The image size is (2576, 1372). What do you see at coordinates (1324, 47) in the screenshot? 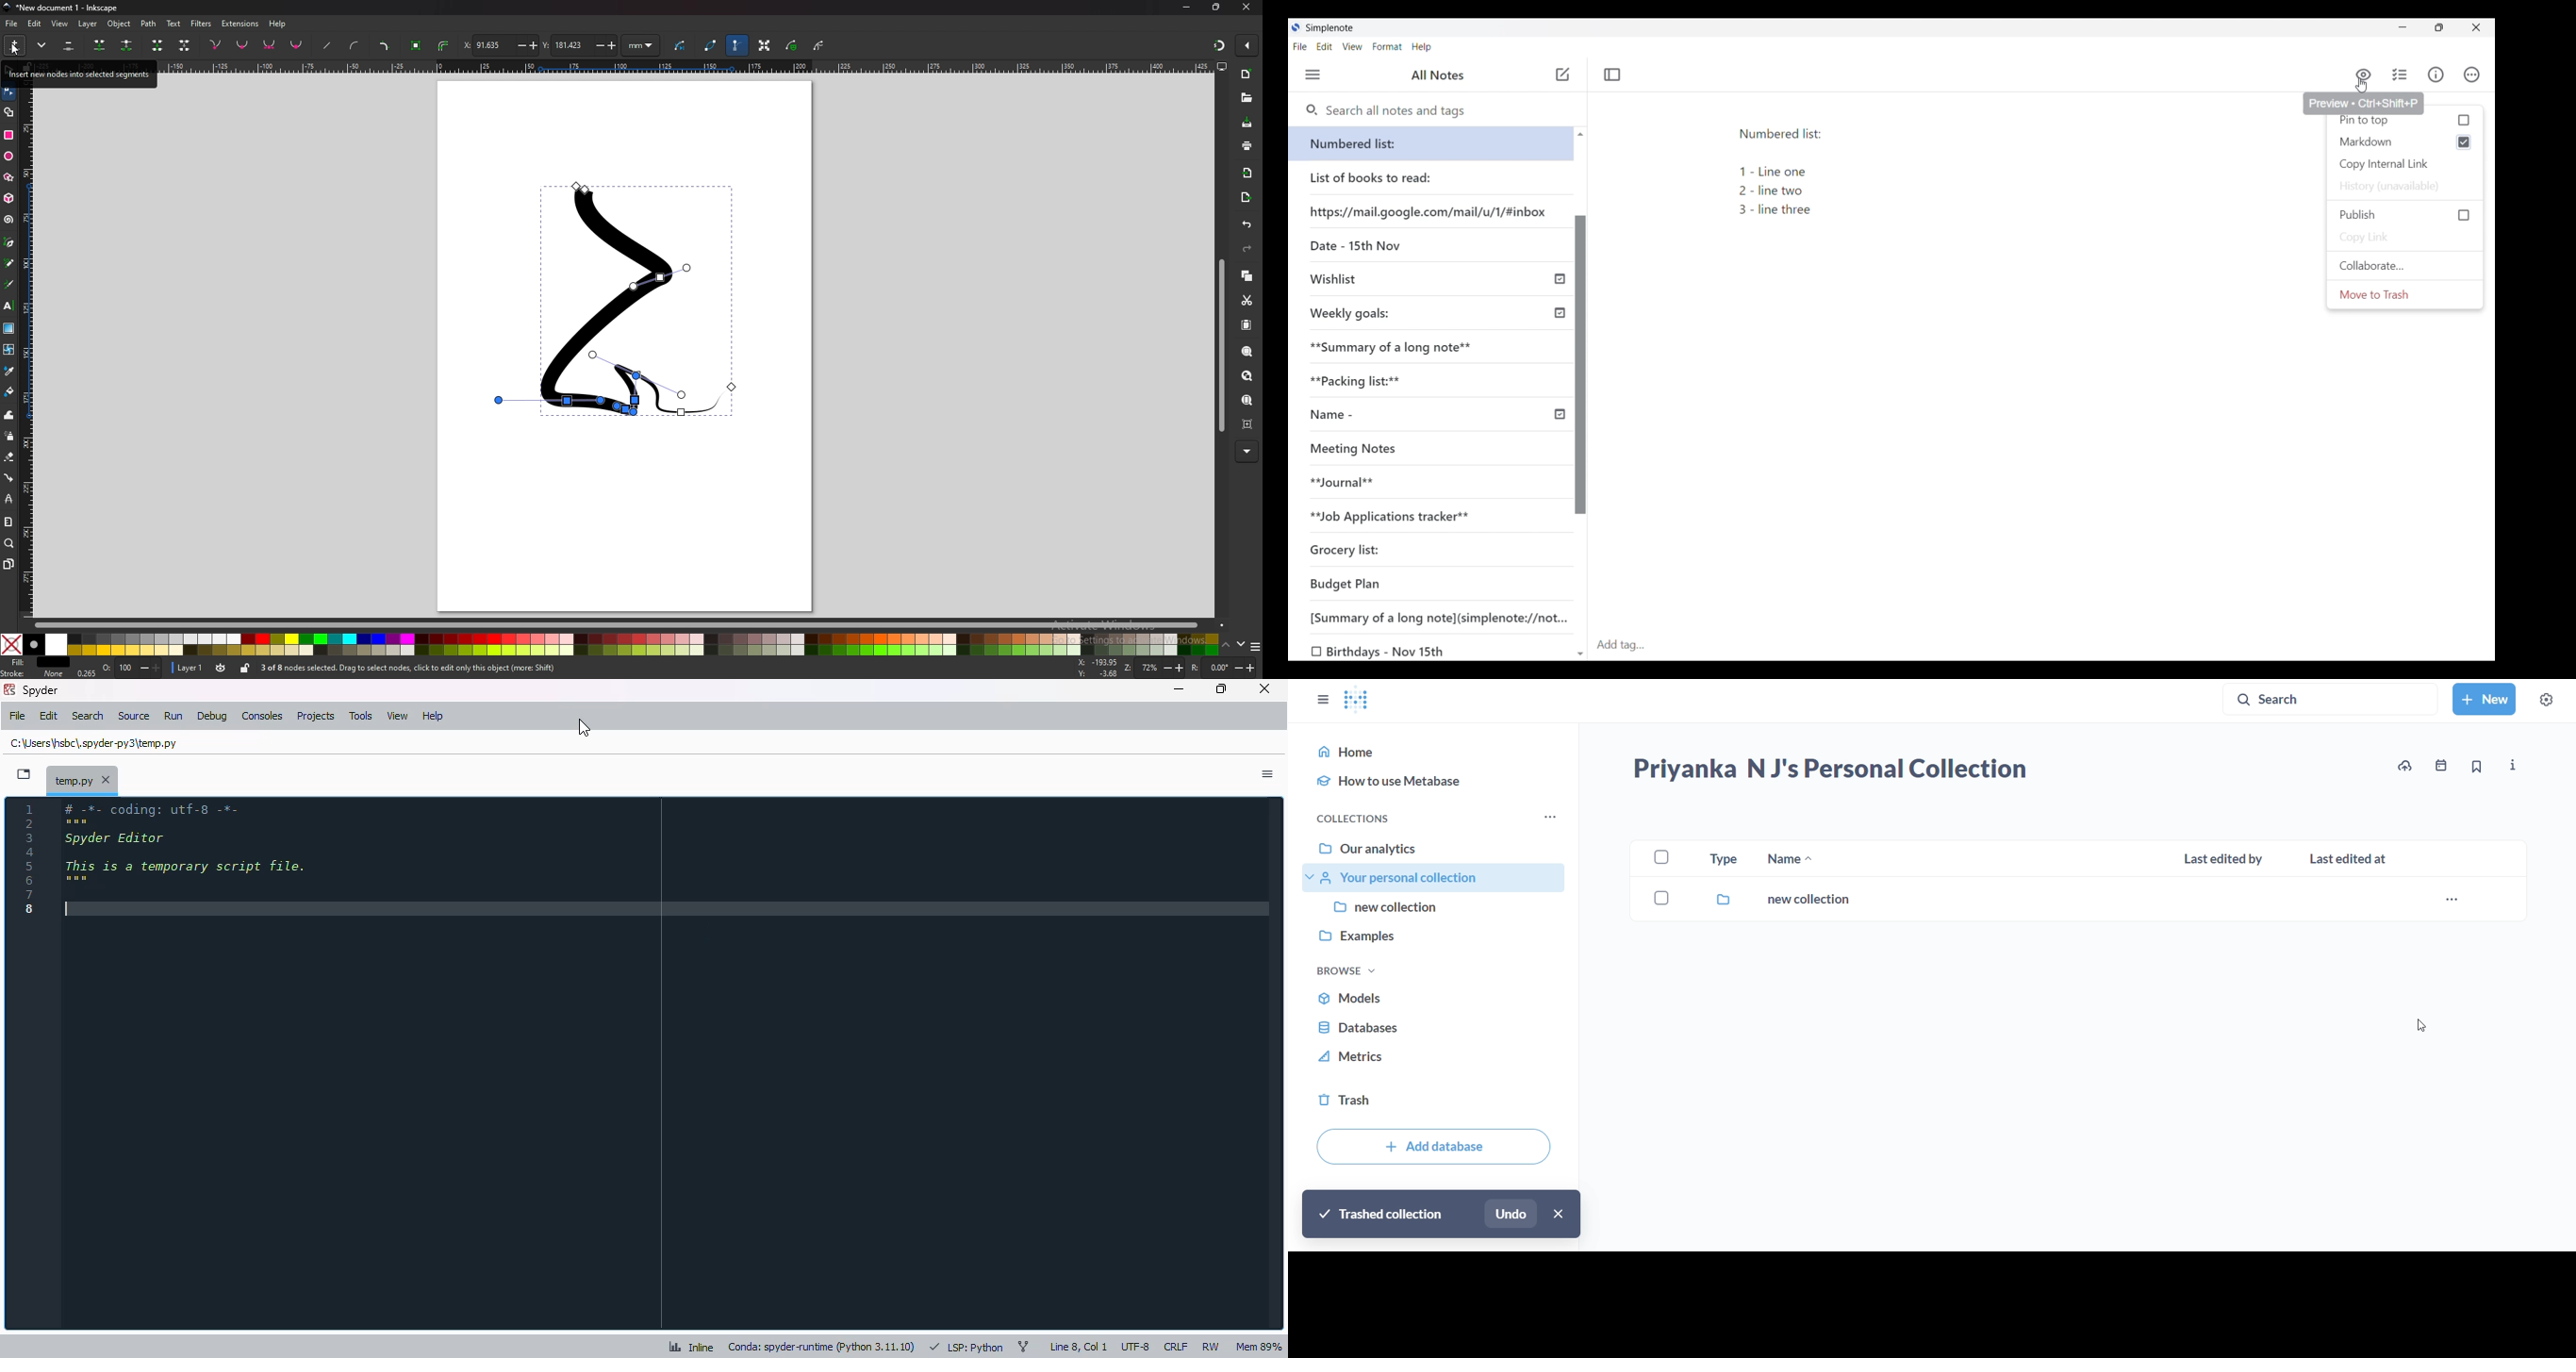
I see `Edit menu` at bounding box center [1324, 47].